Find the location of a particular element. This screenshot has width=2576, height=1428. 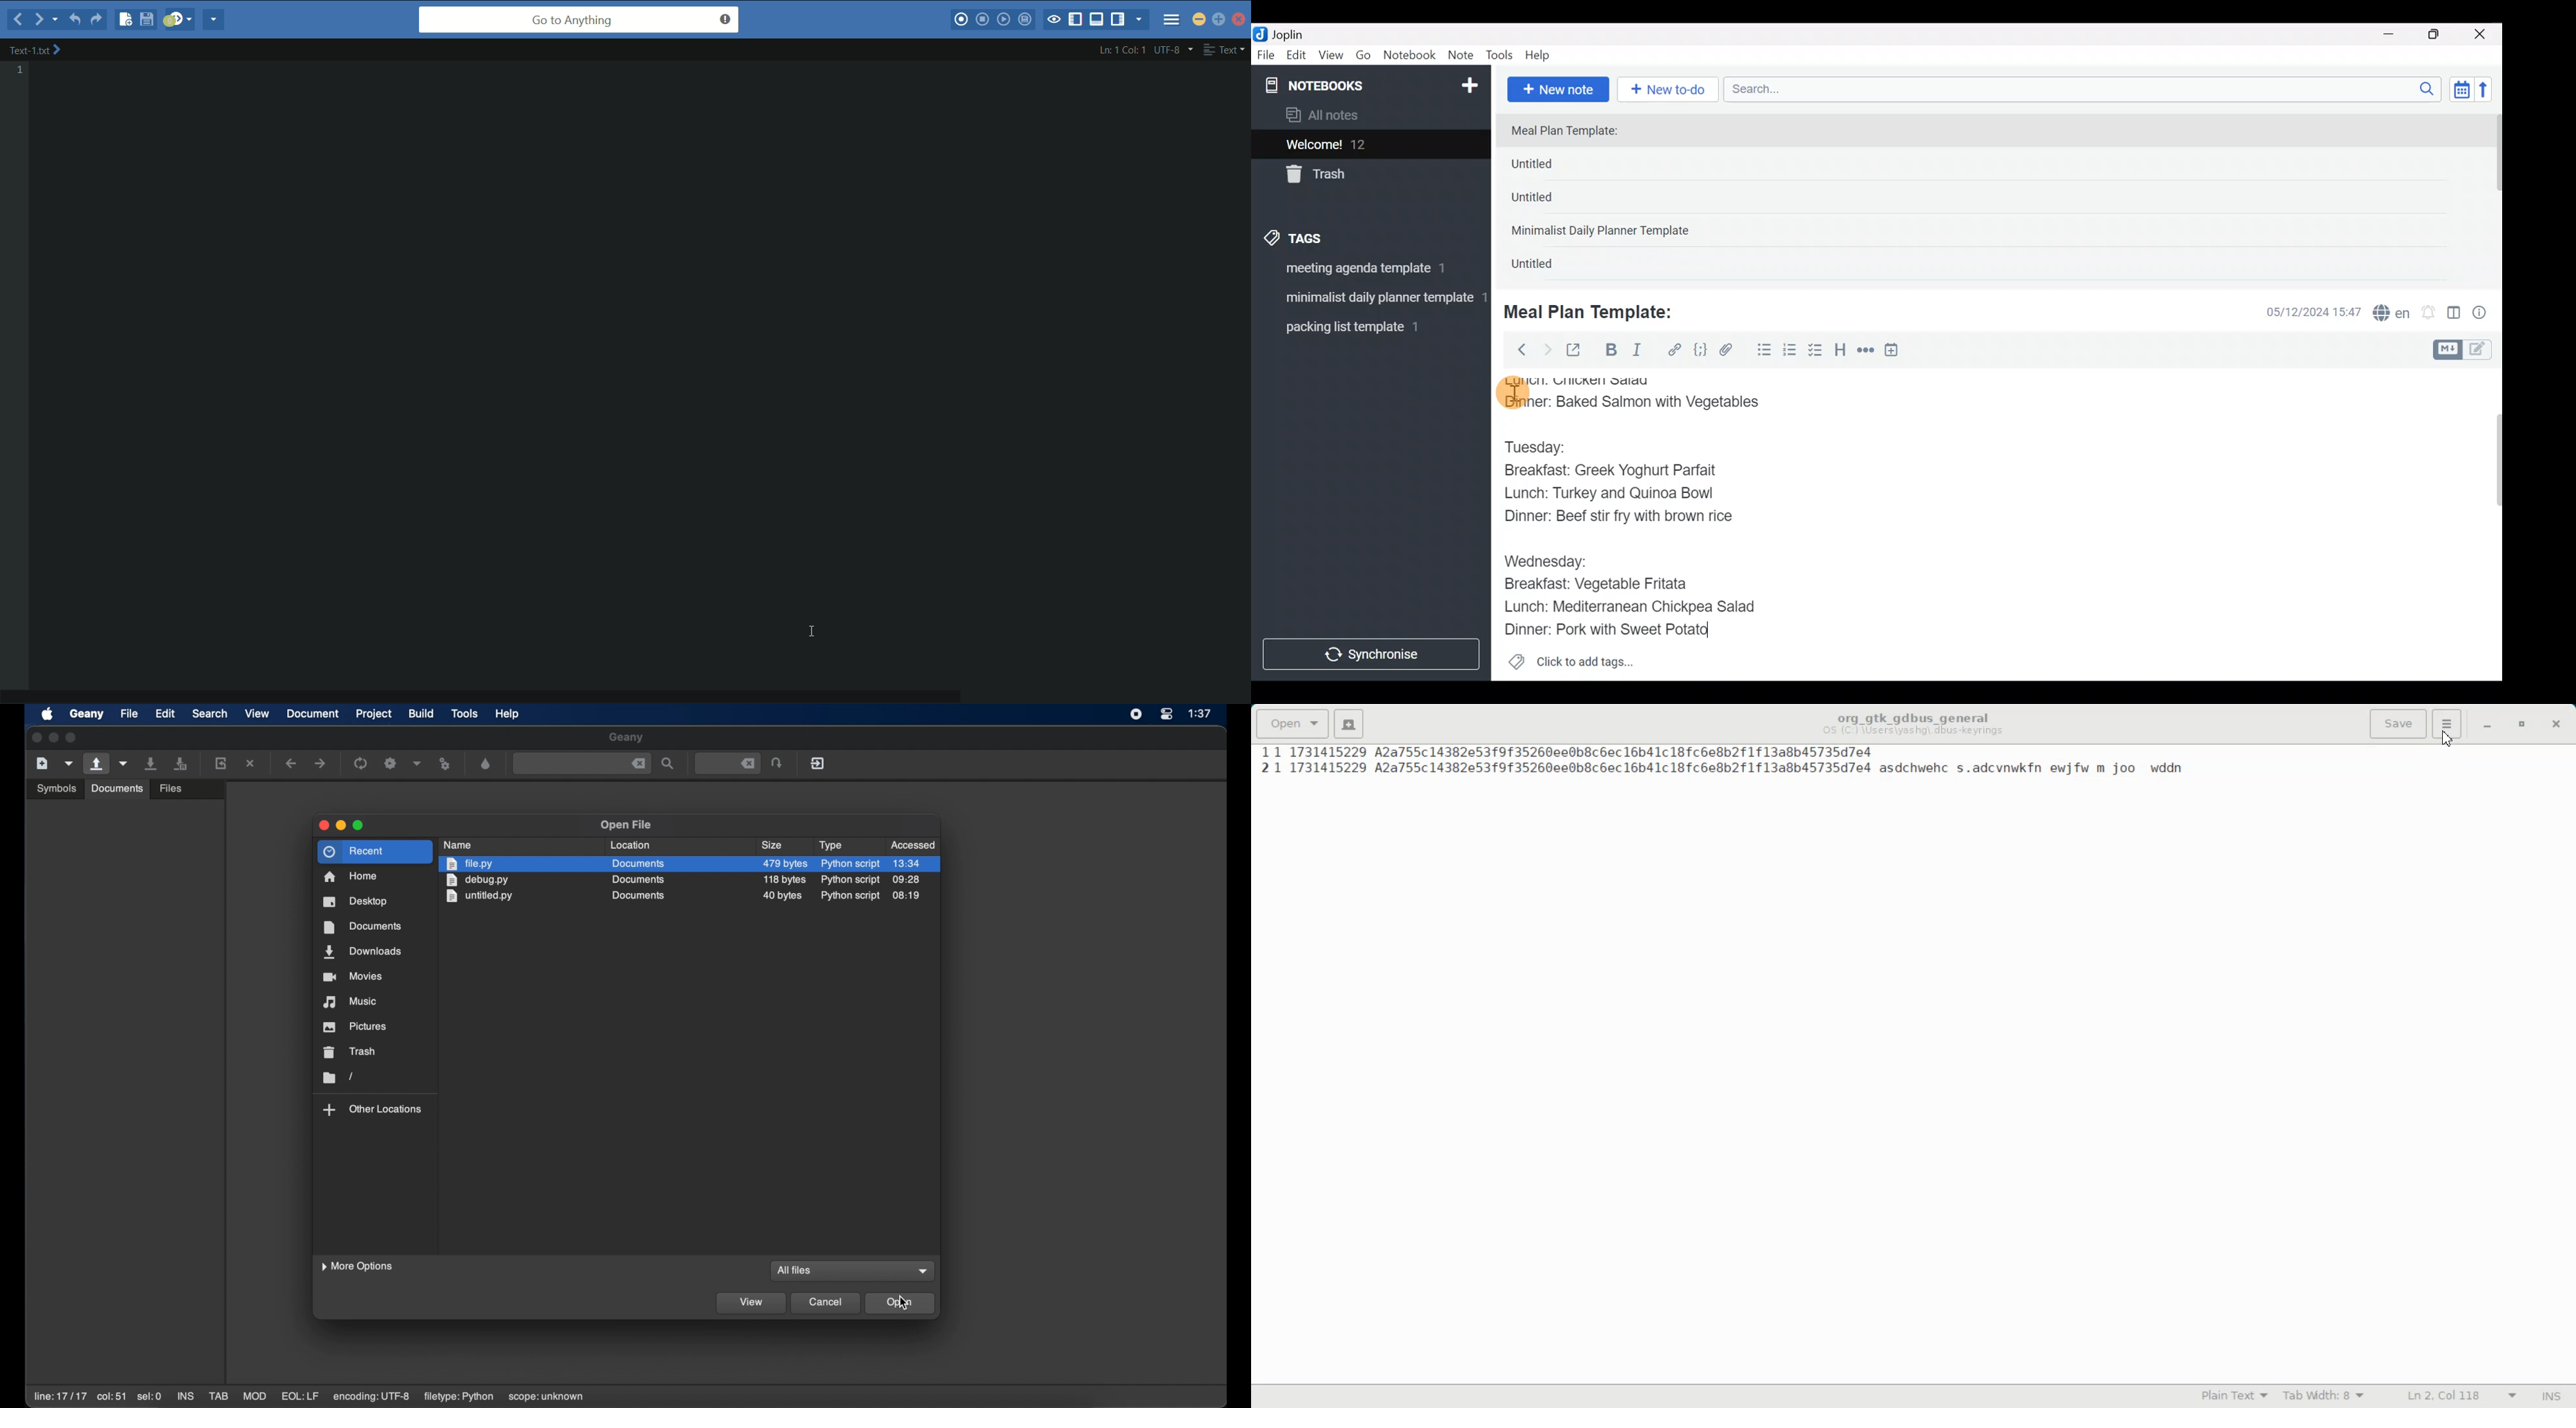

Joplin is located at coordinates (1296, 33).